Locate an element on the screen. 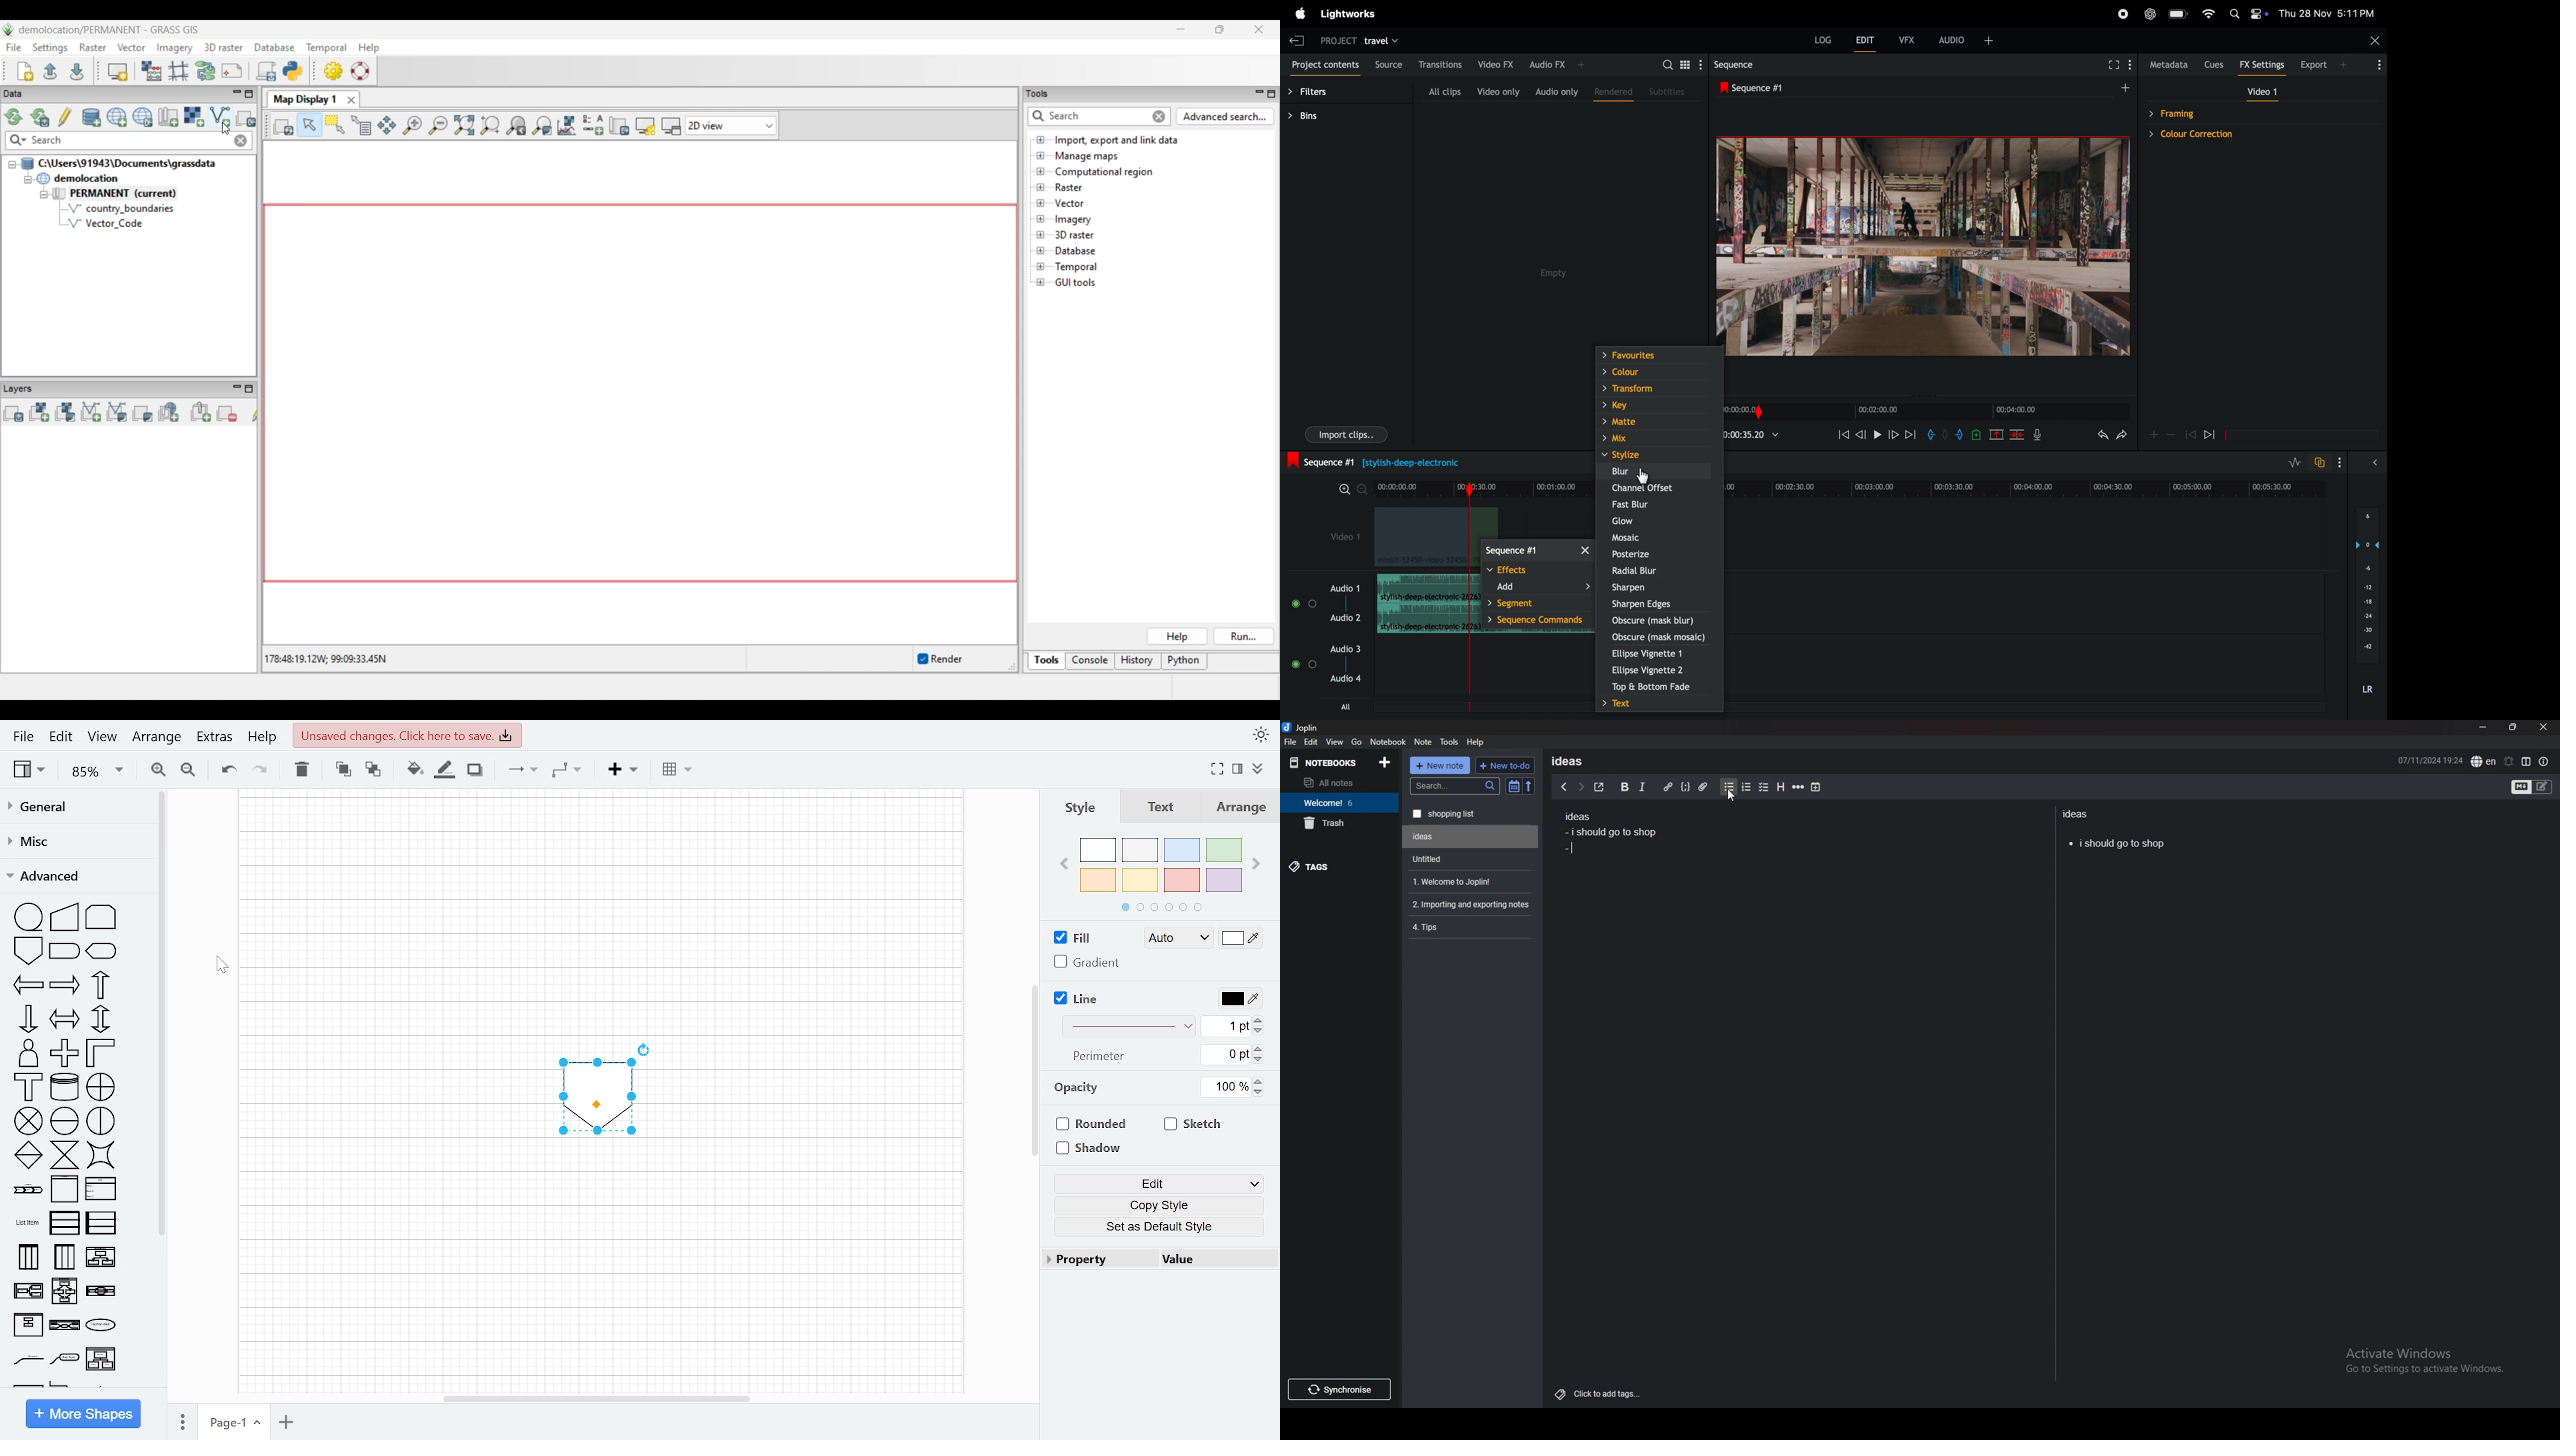  Redo is located at coordinates (259, 772).